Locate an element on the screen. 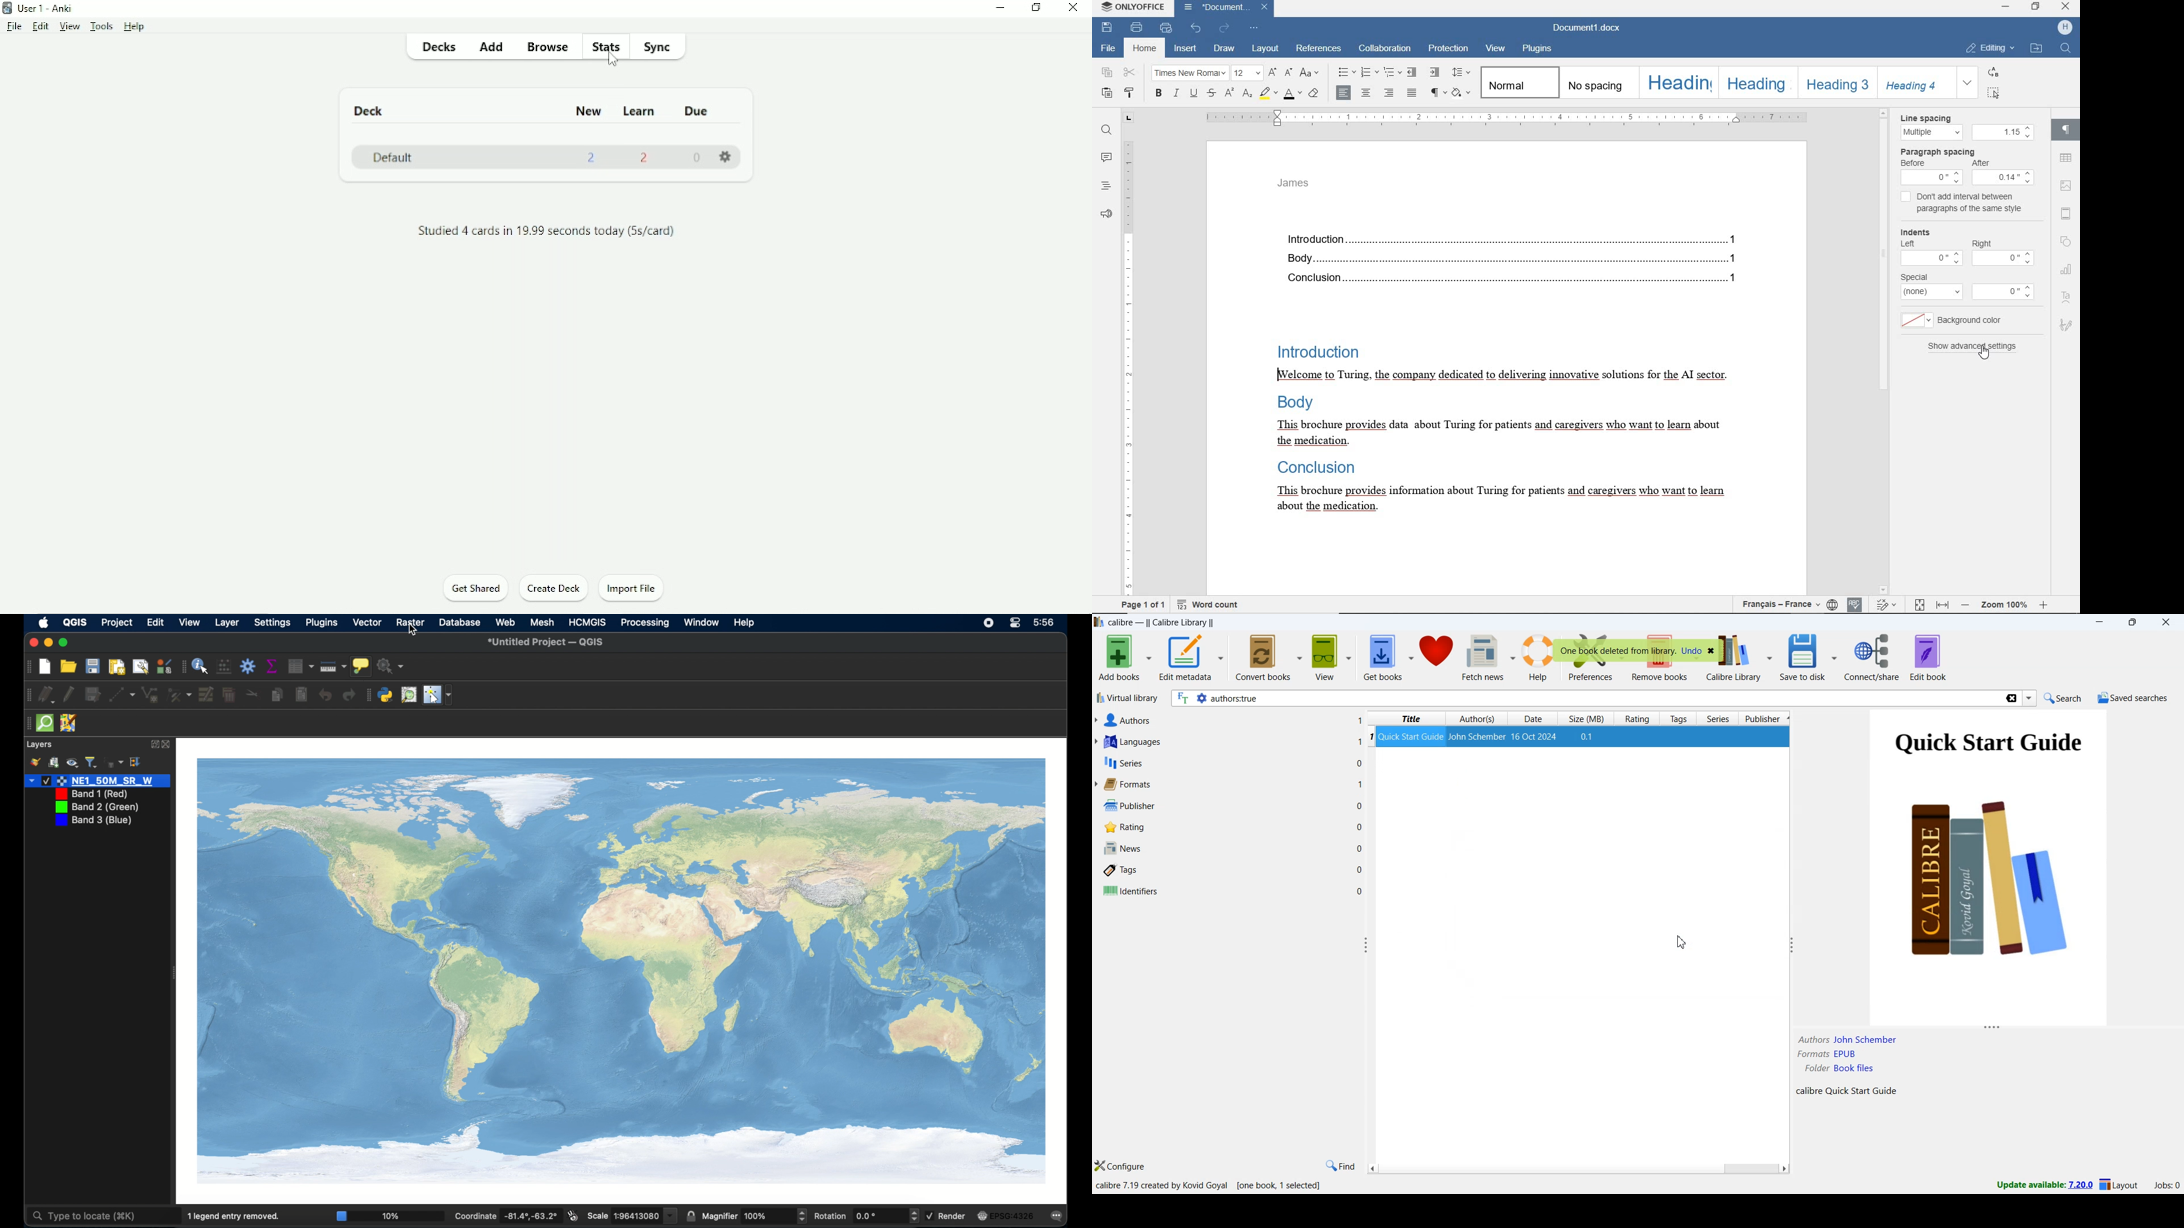  vector is located at coordinates (367, 622).